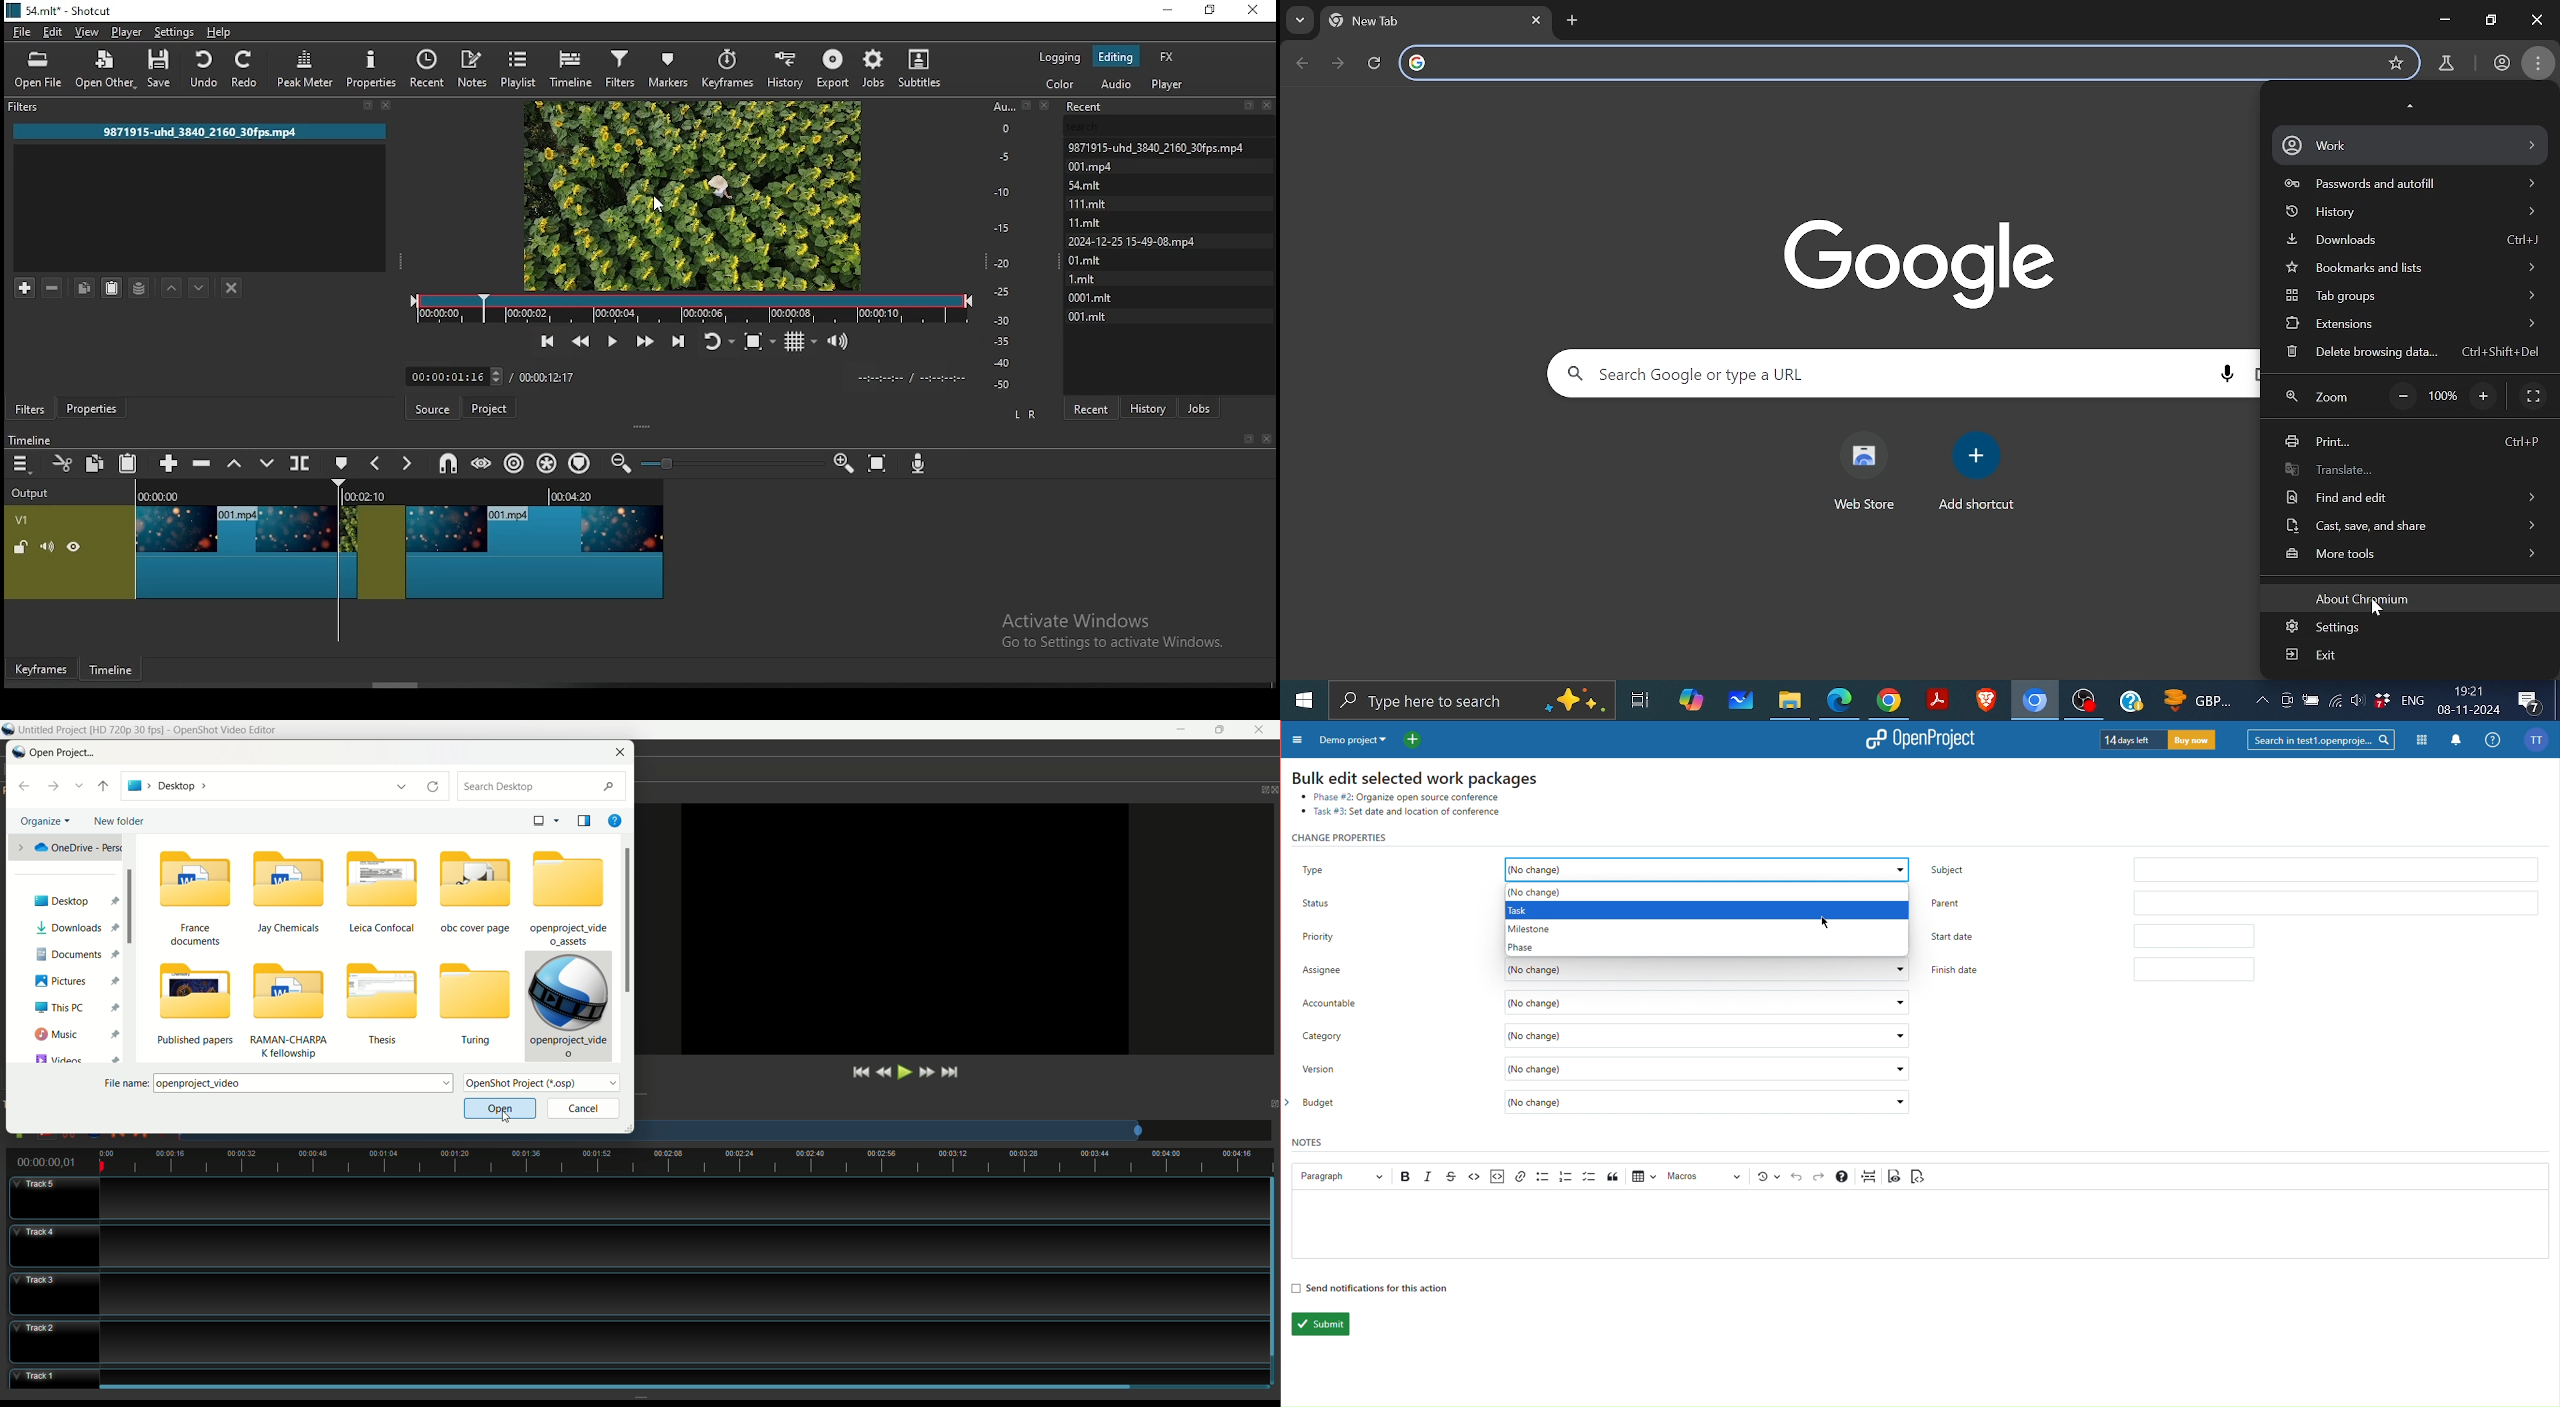  I want to click on Quote, so click(1614, 1176).